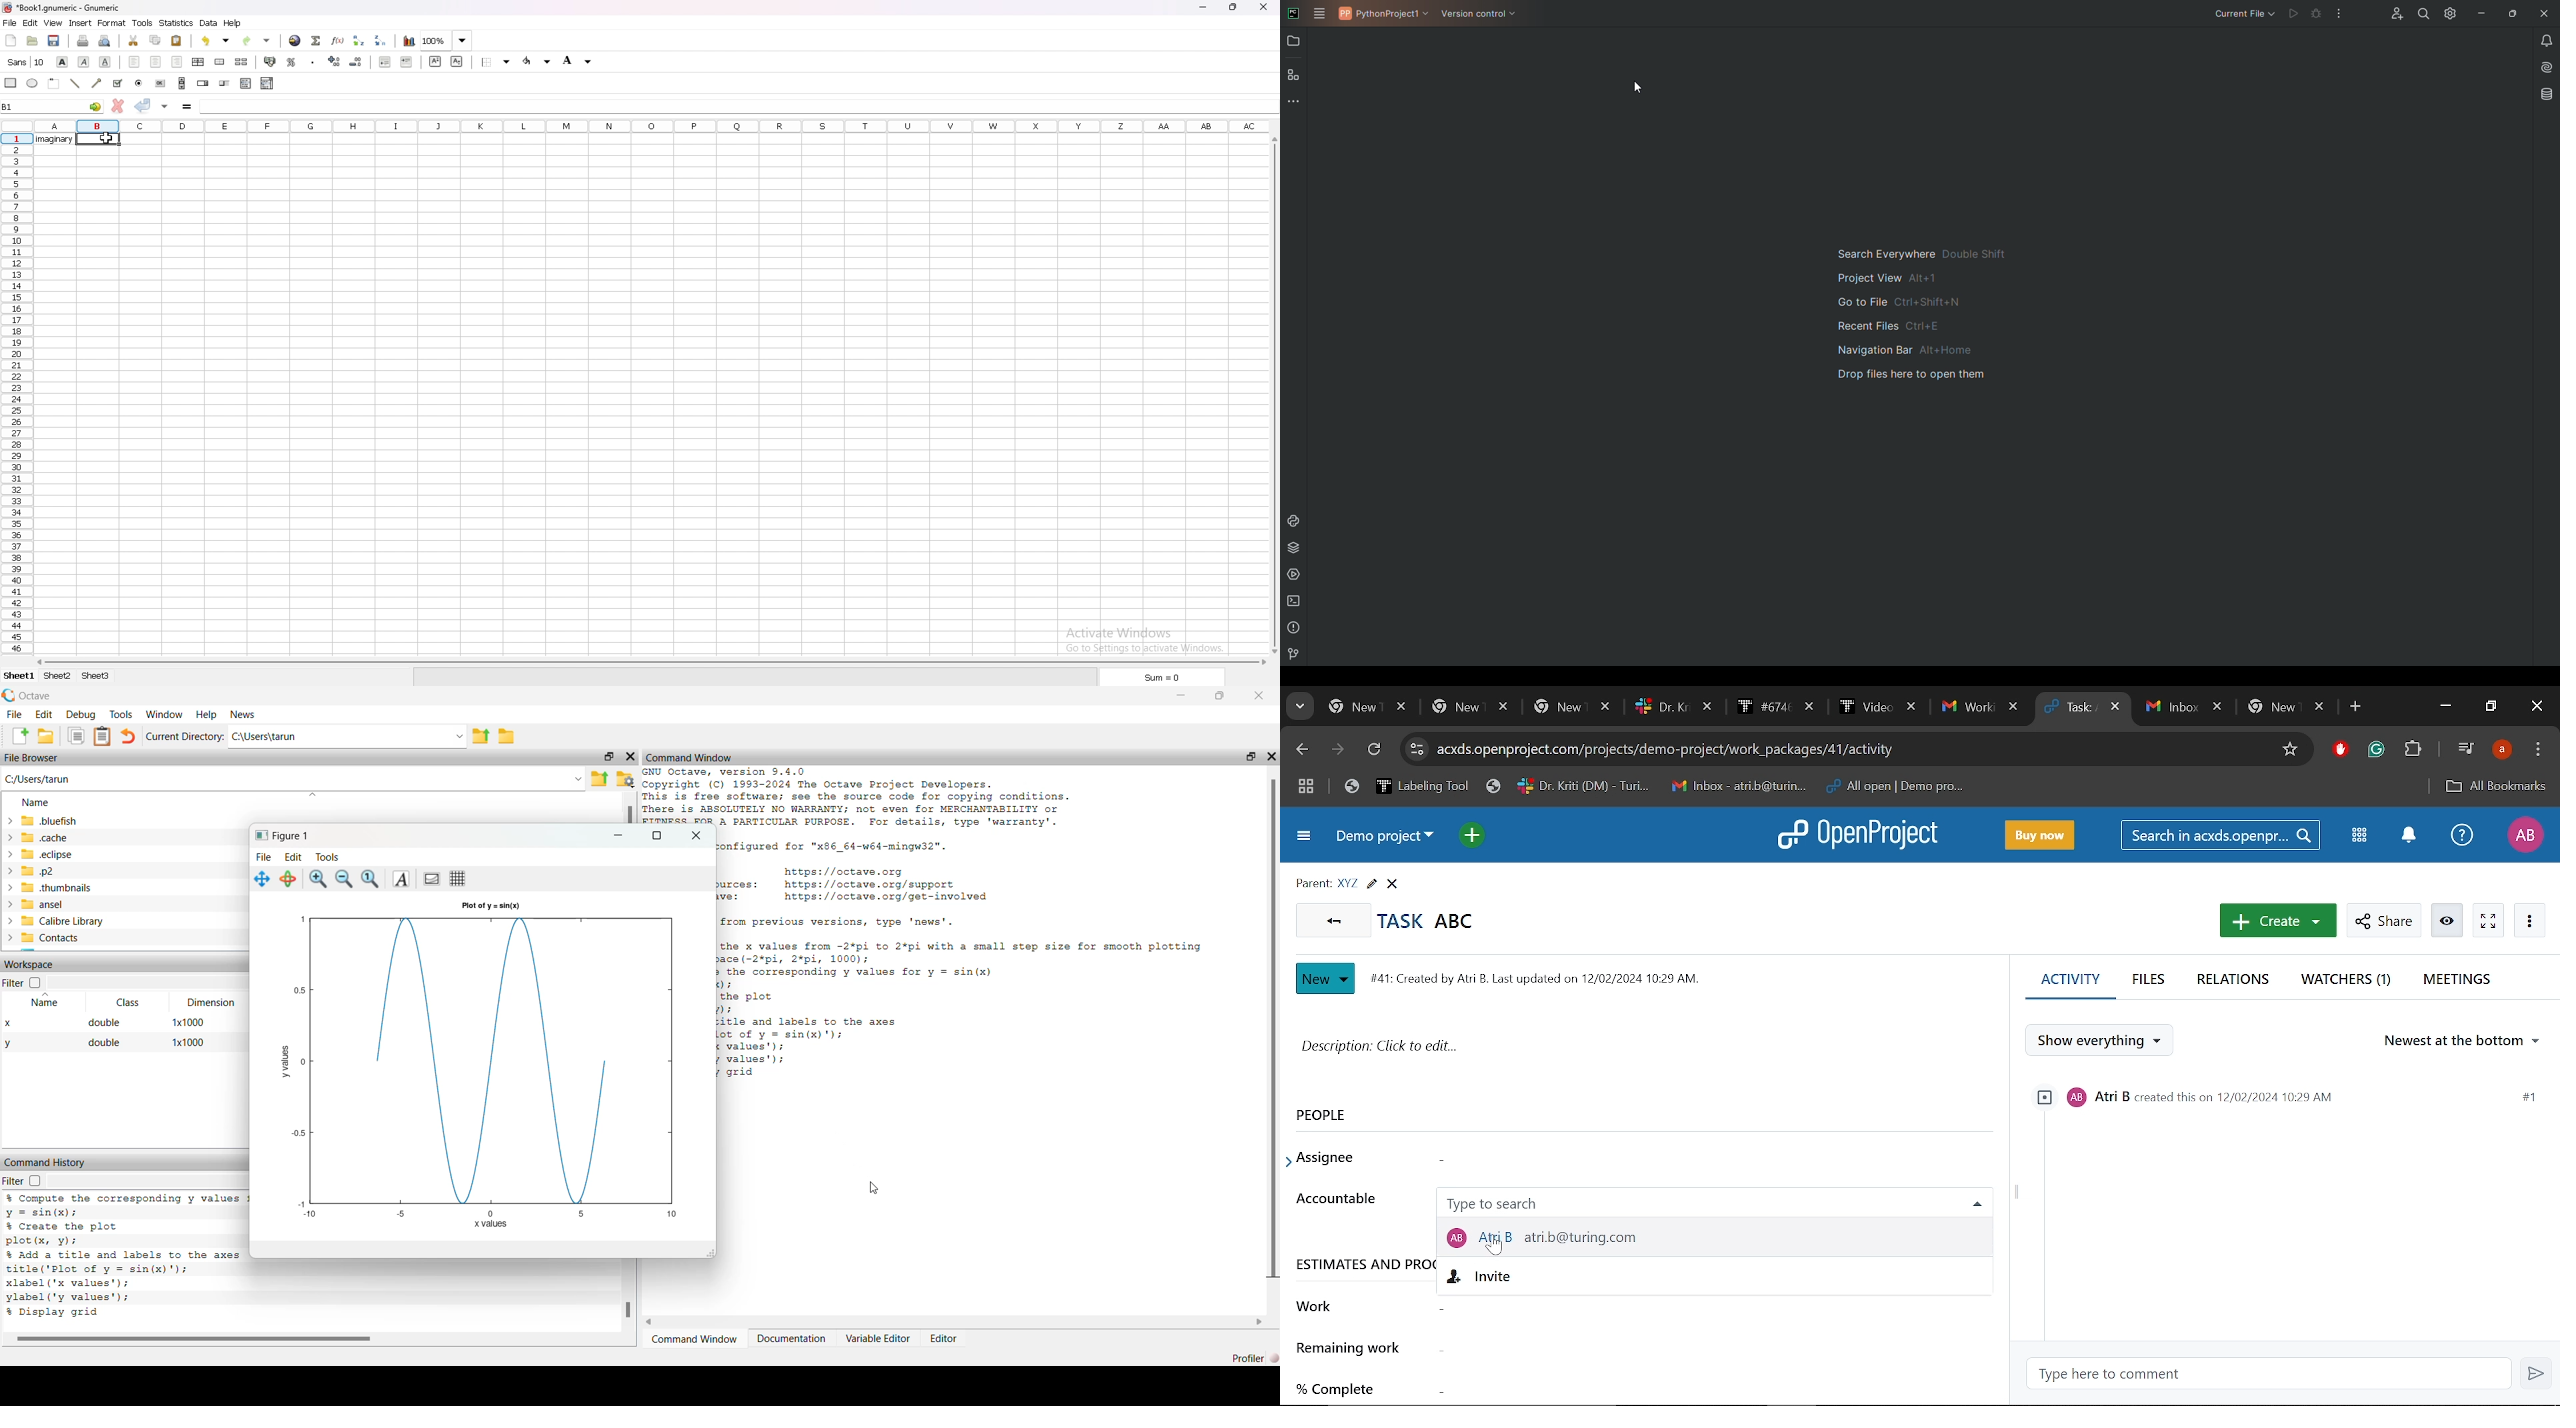  Describe the element at coordinates (35, 905) in the screenshot. I see `ansel` at that location.